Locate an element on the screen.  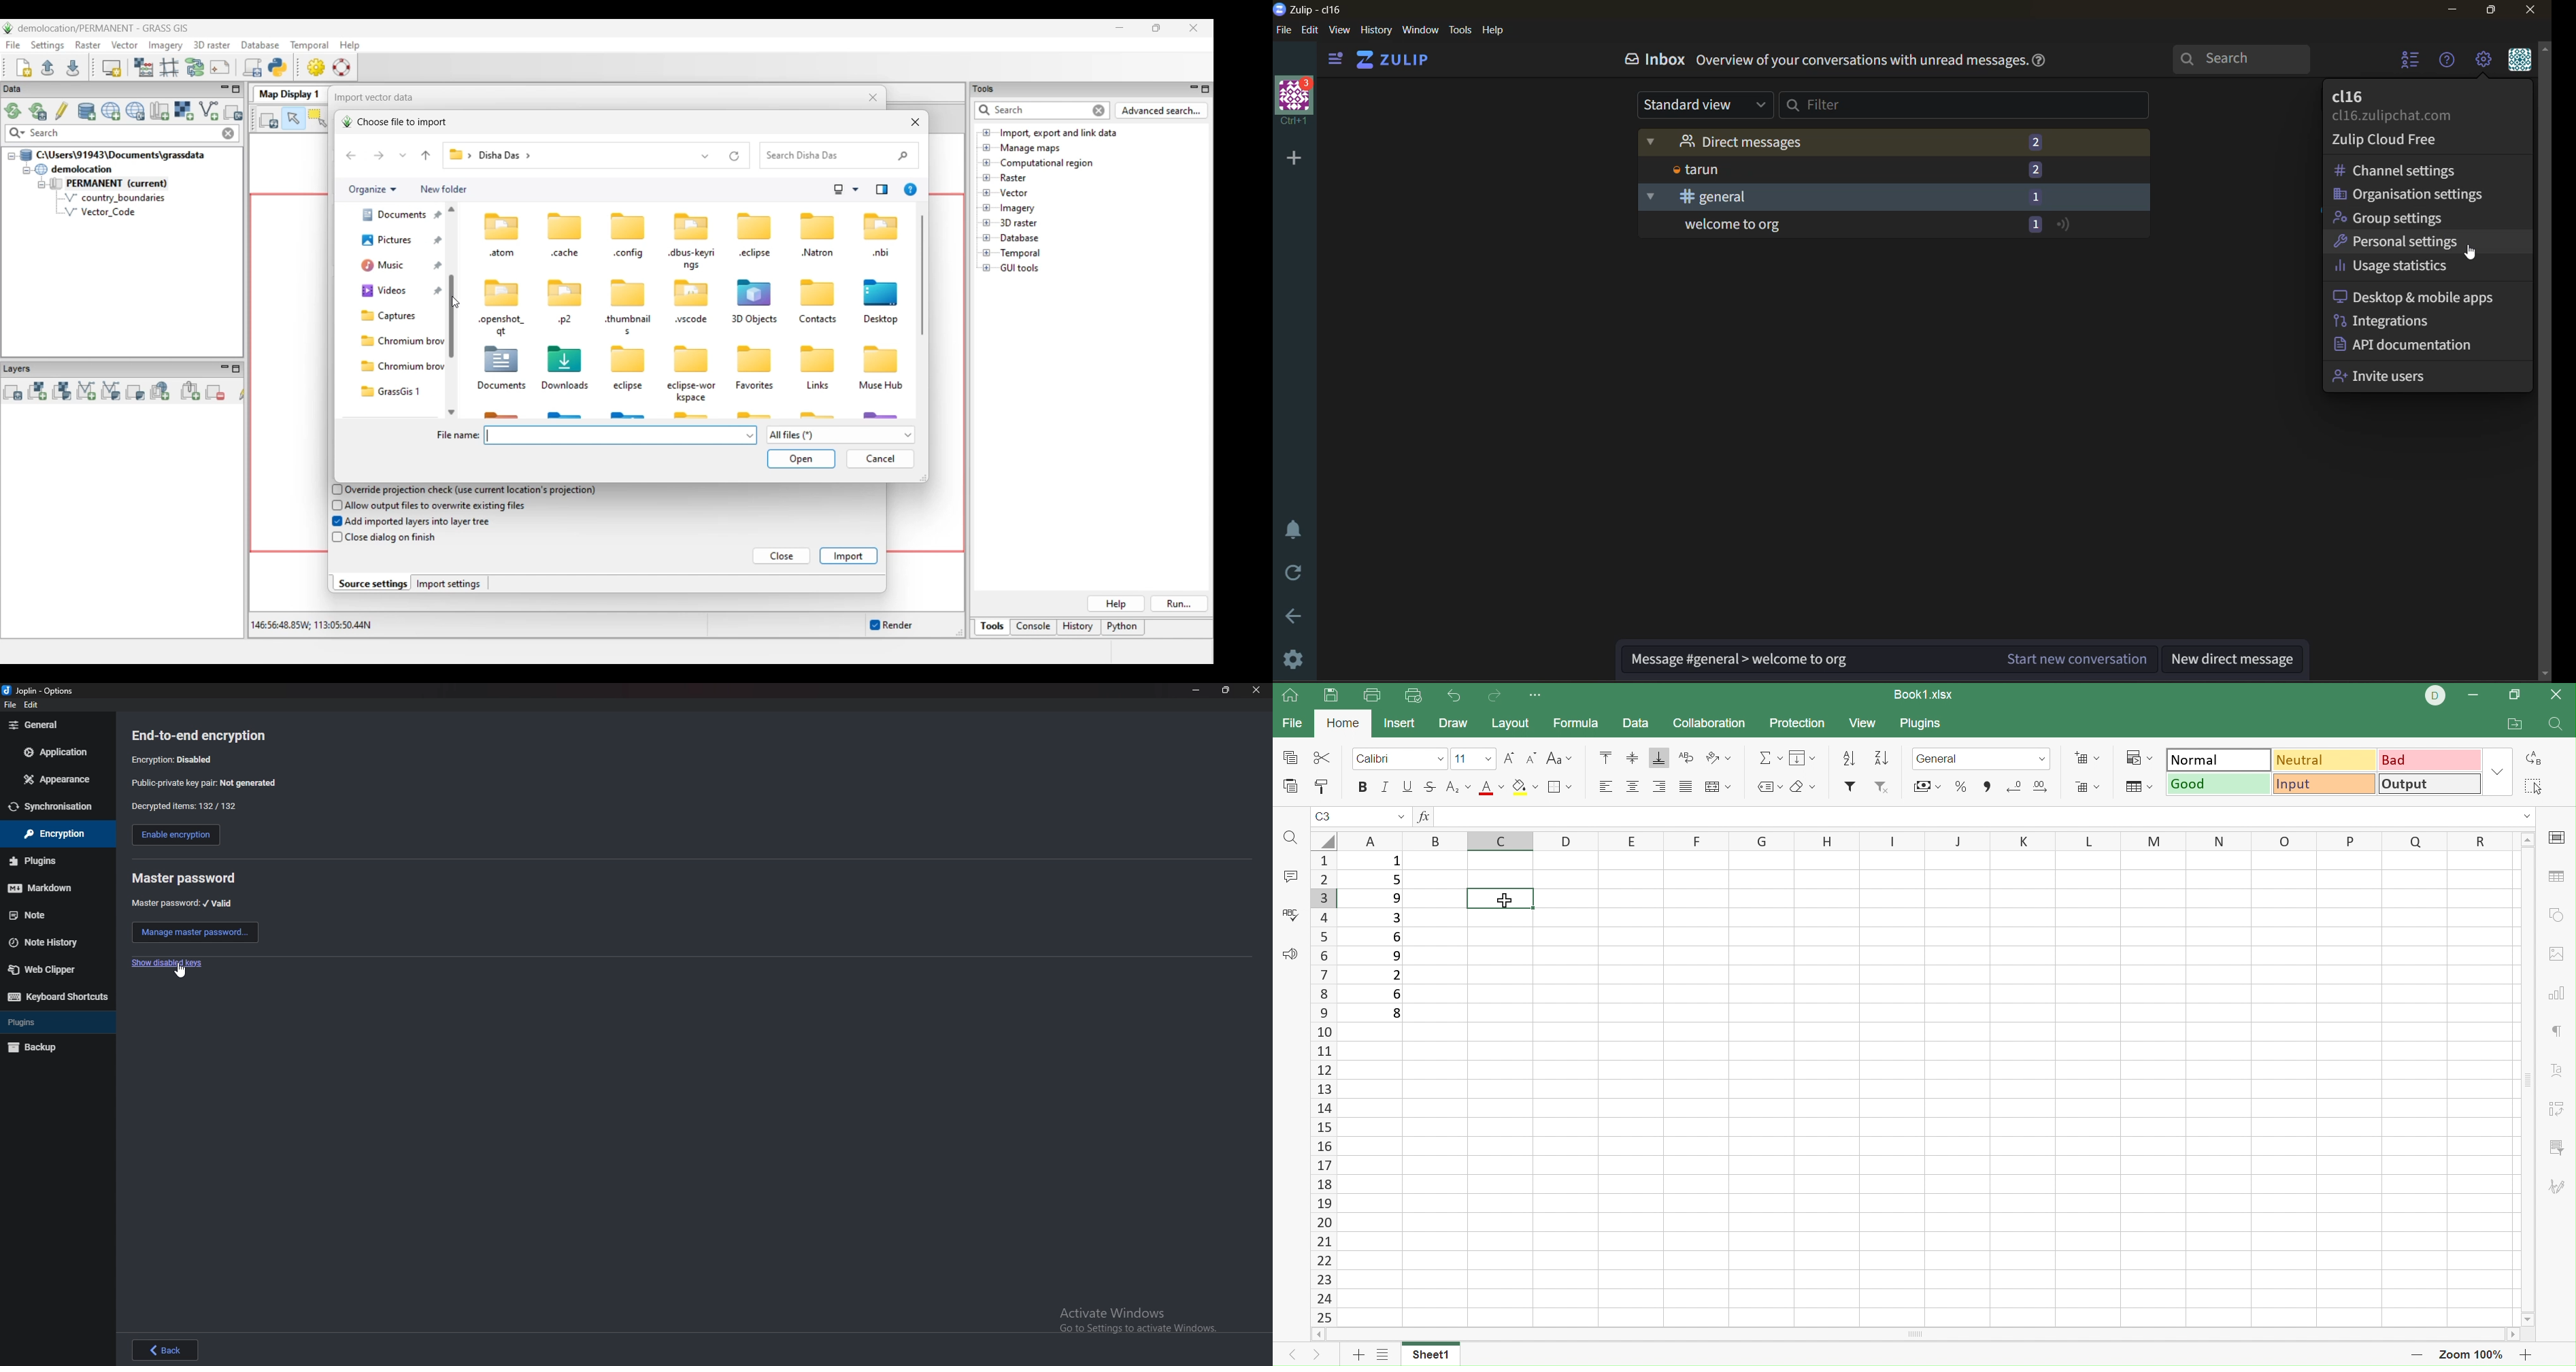
Column names is located at coordinates (1925, 843).